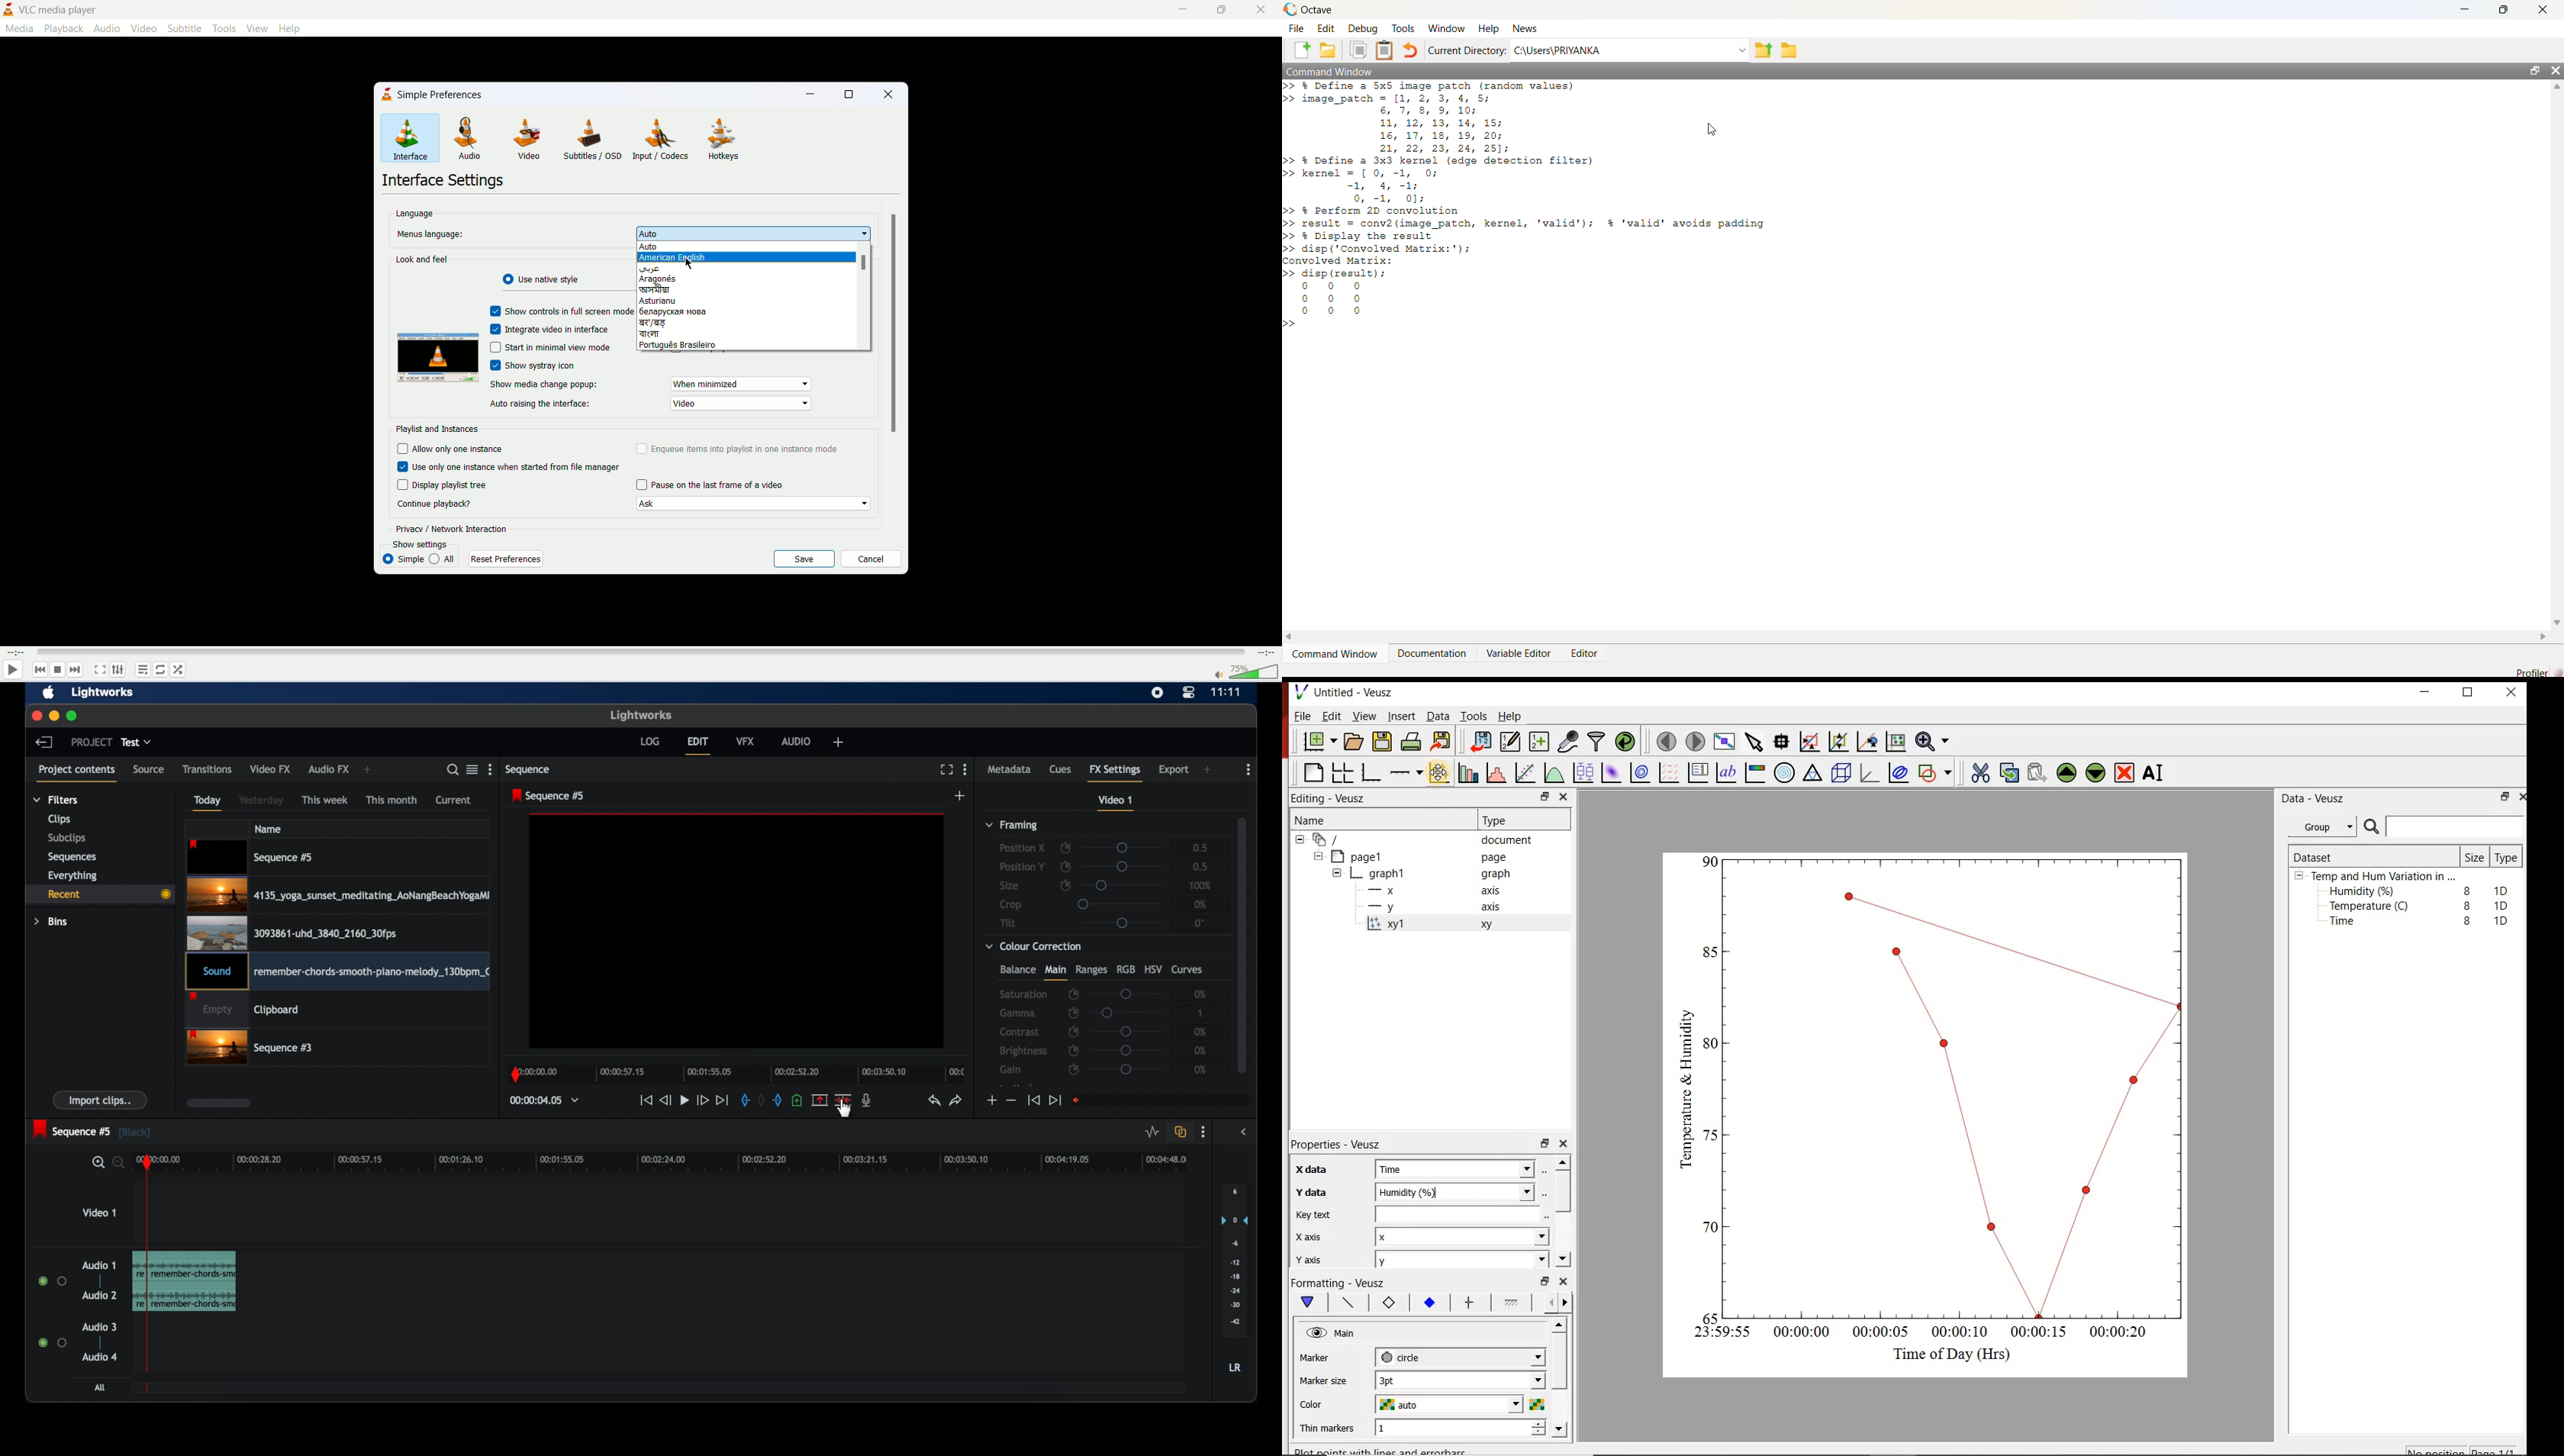 Image resolution: width=2576 pixels, height=1456 pixels. I want to click on audio, so click(796, 742).